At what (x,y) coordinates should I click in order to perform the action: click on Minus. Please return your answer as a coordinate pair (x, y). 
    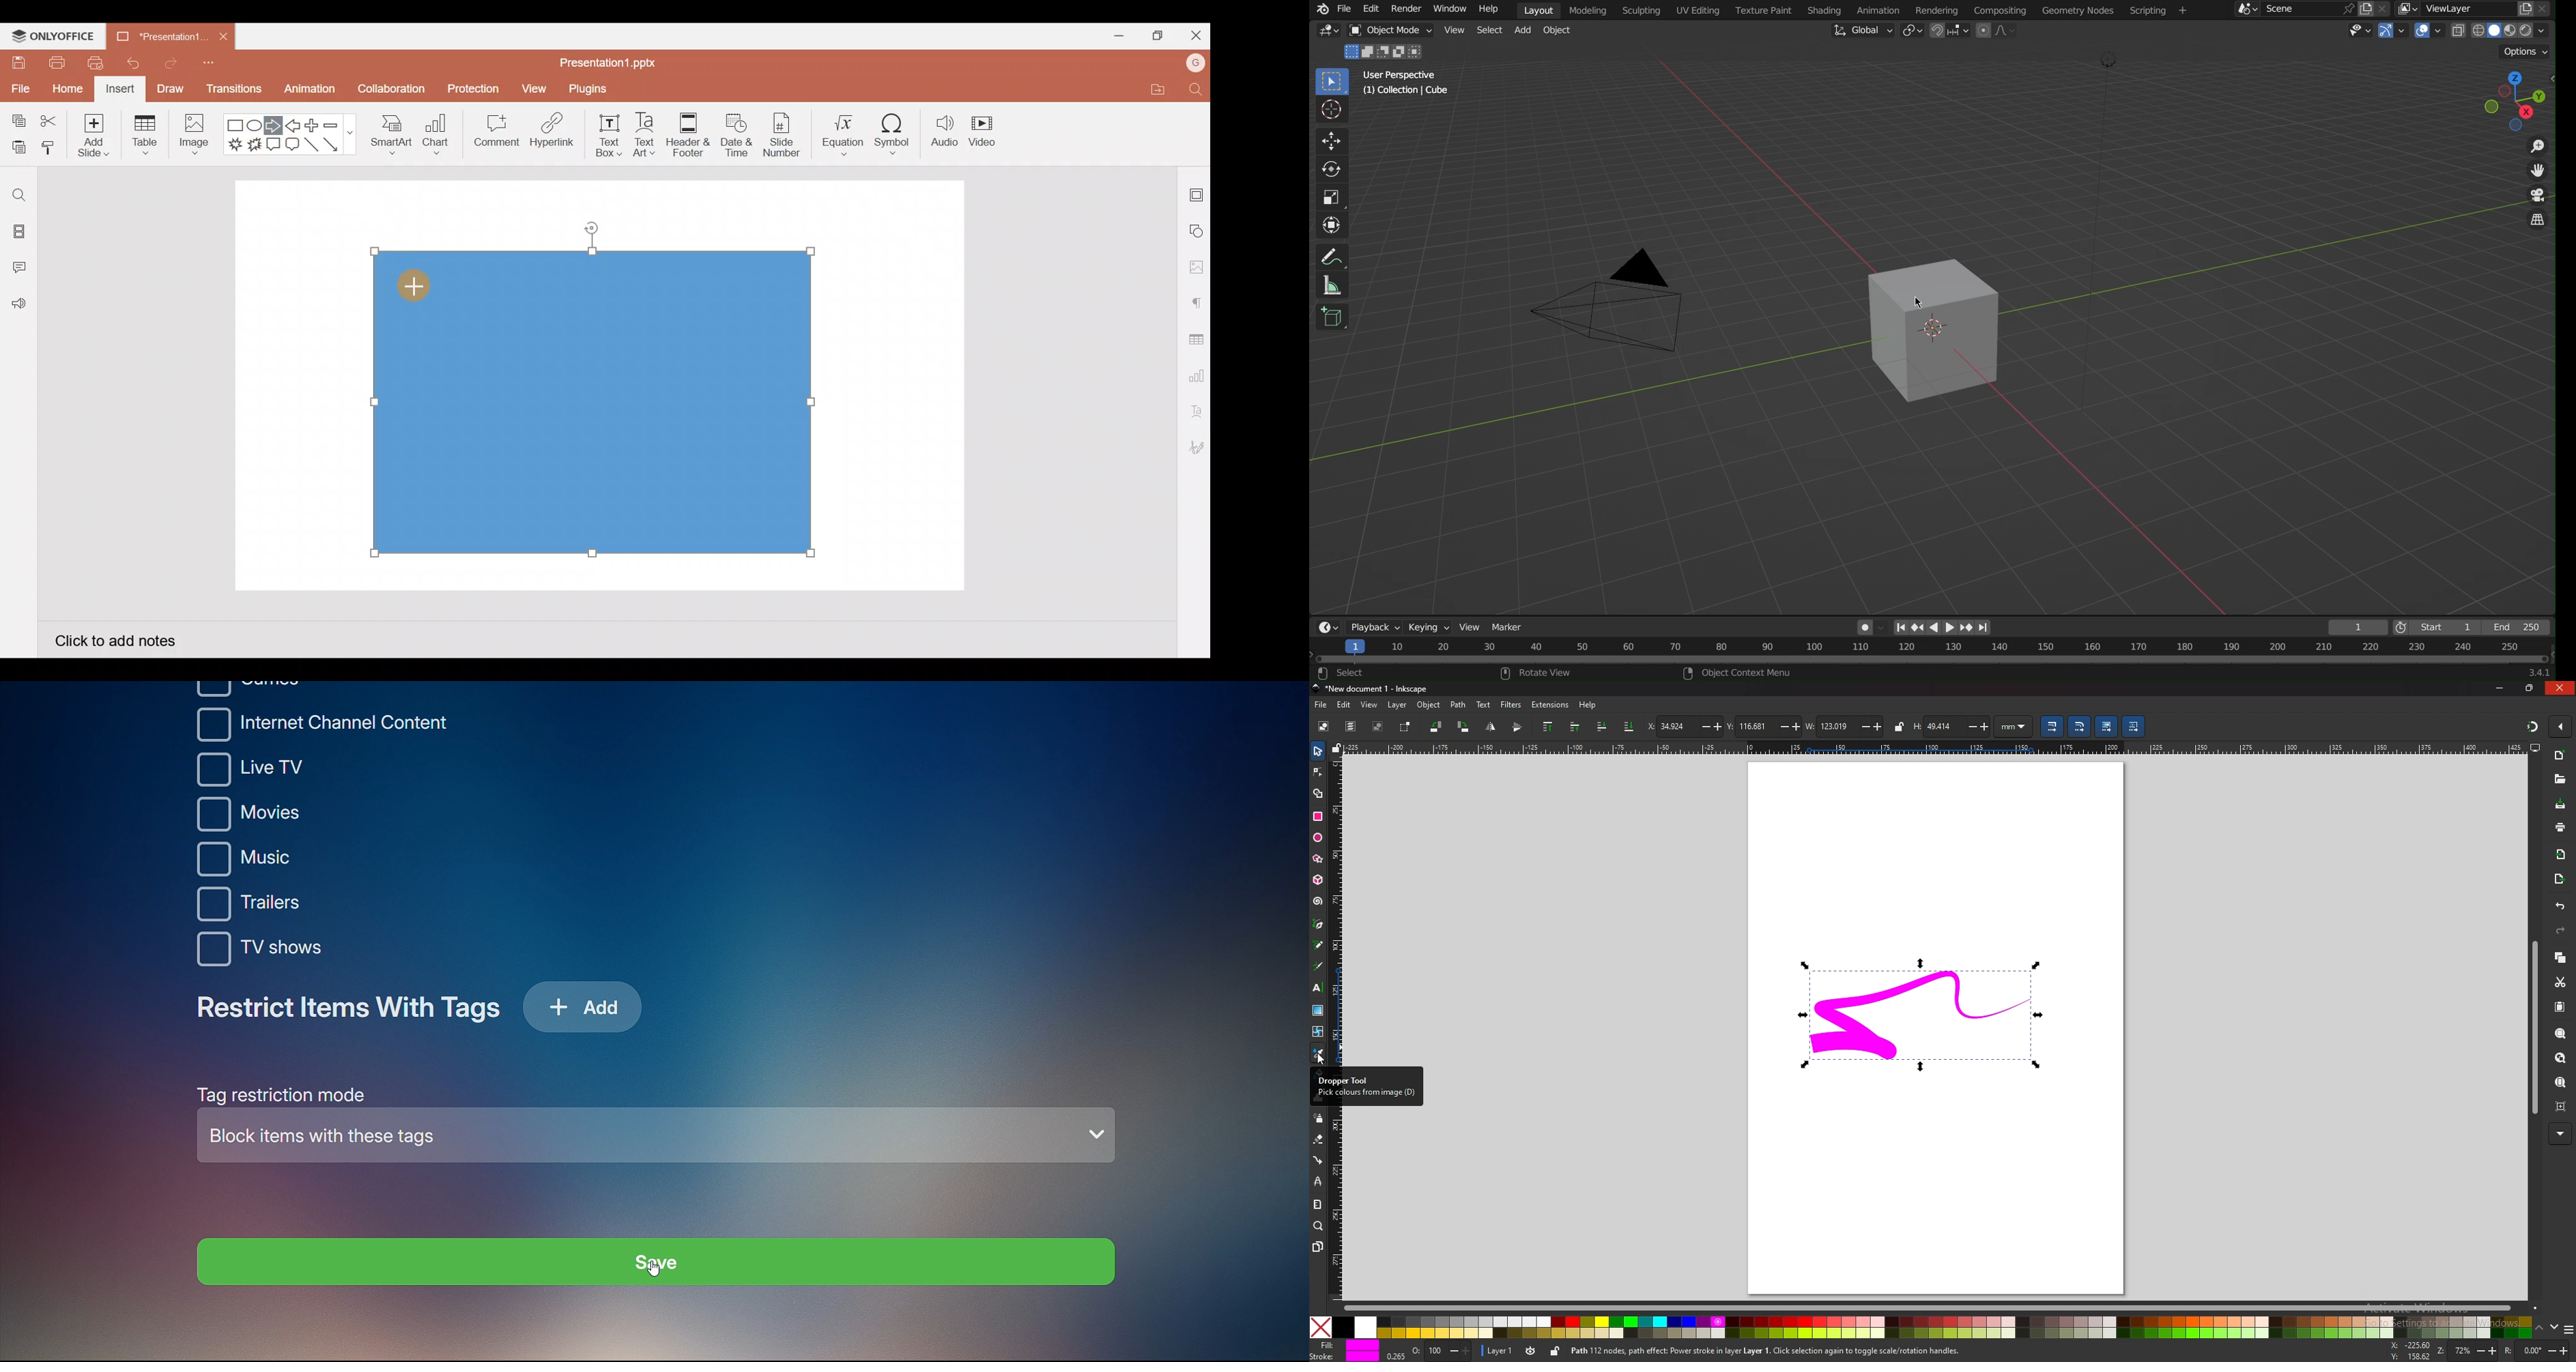
    Looking at the image, I should click on (336, 124).